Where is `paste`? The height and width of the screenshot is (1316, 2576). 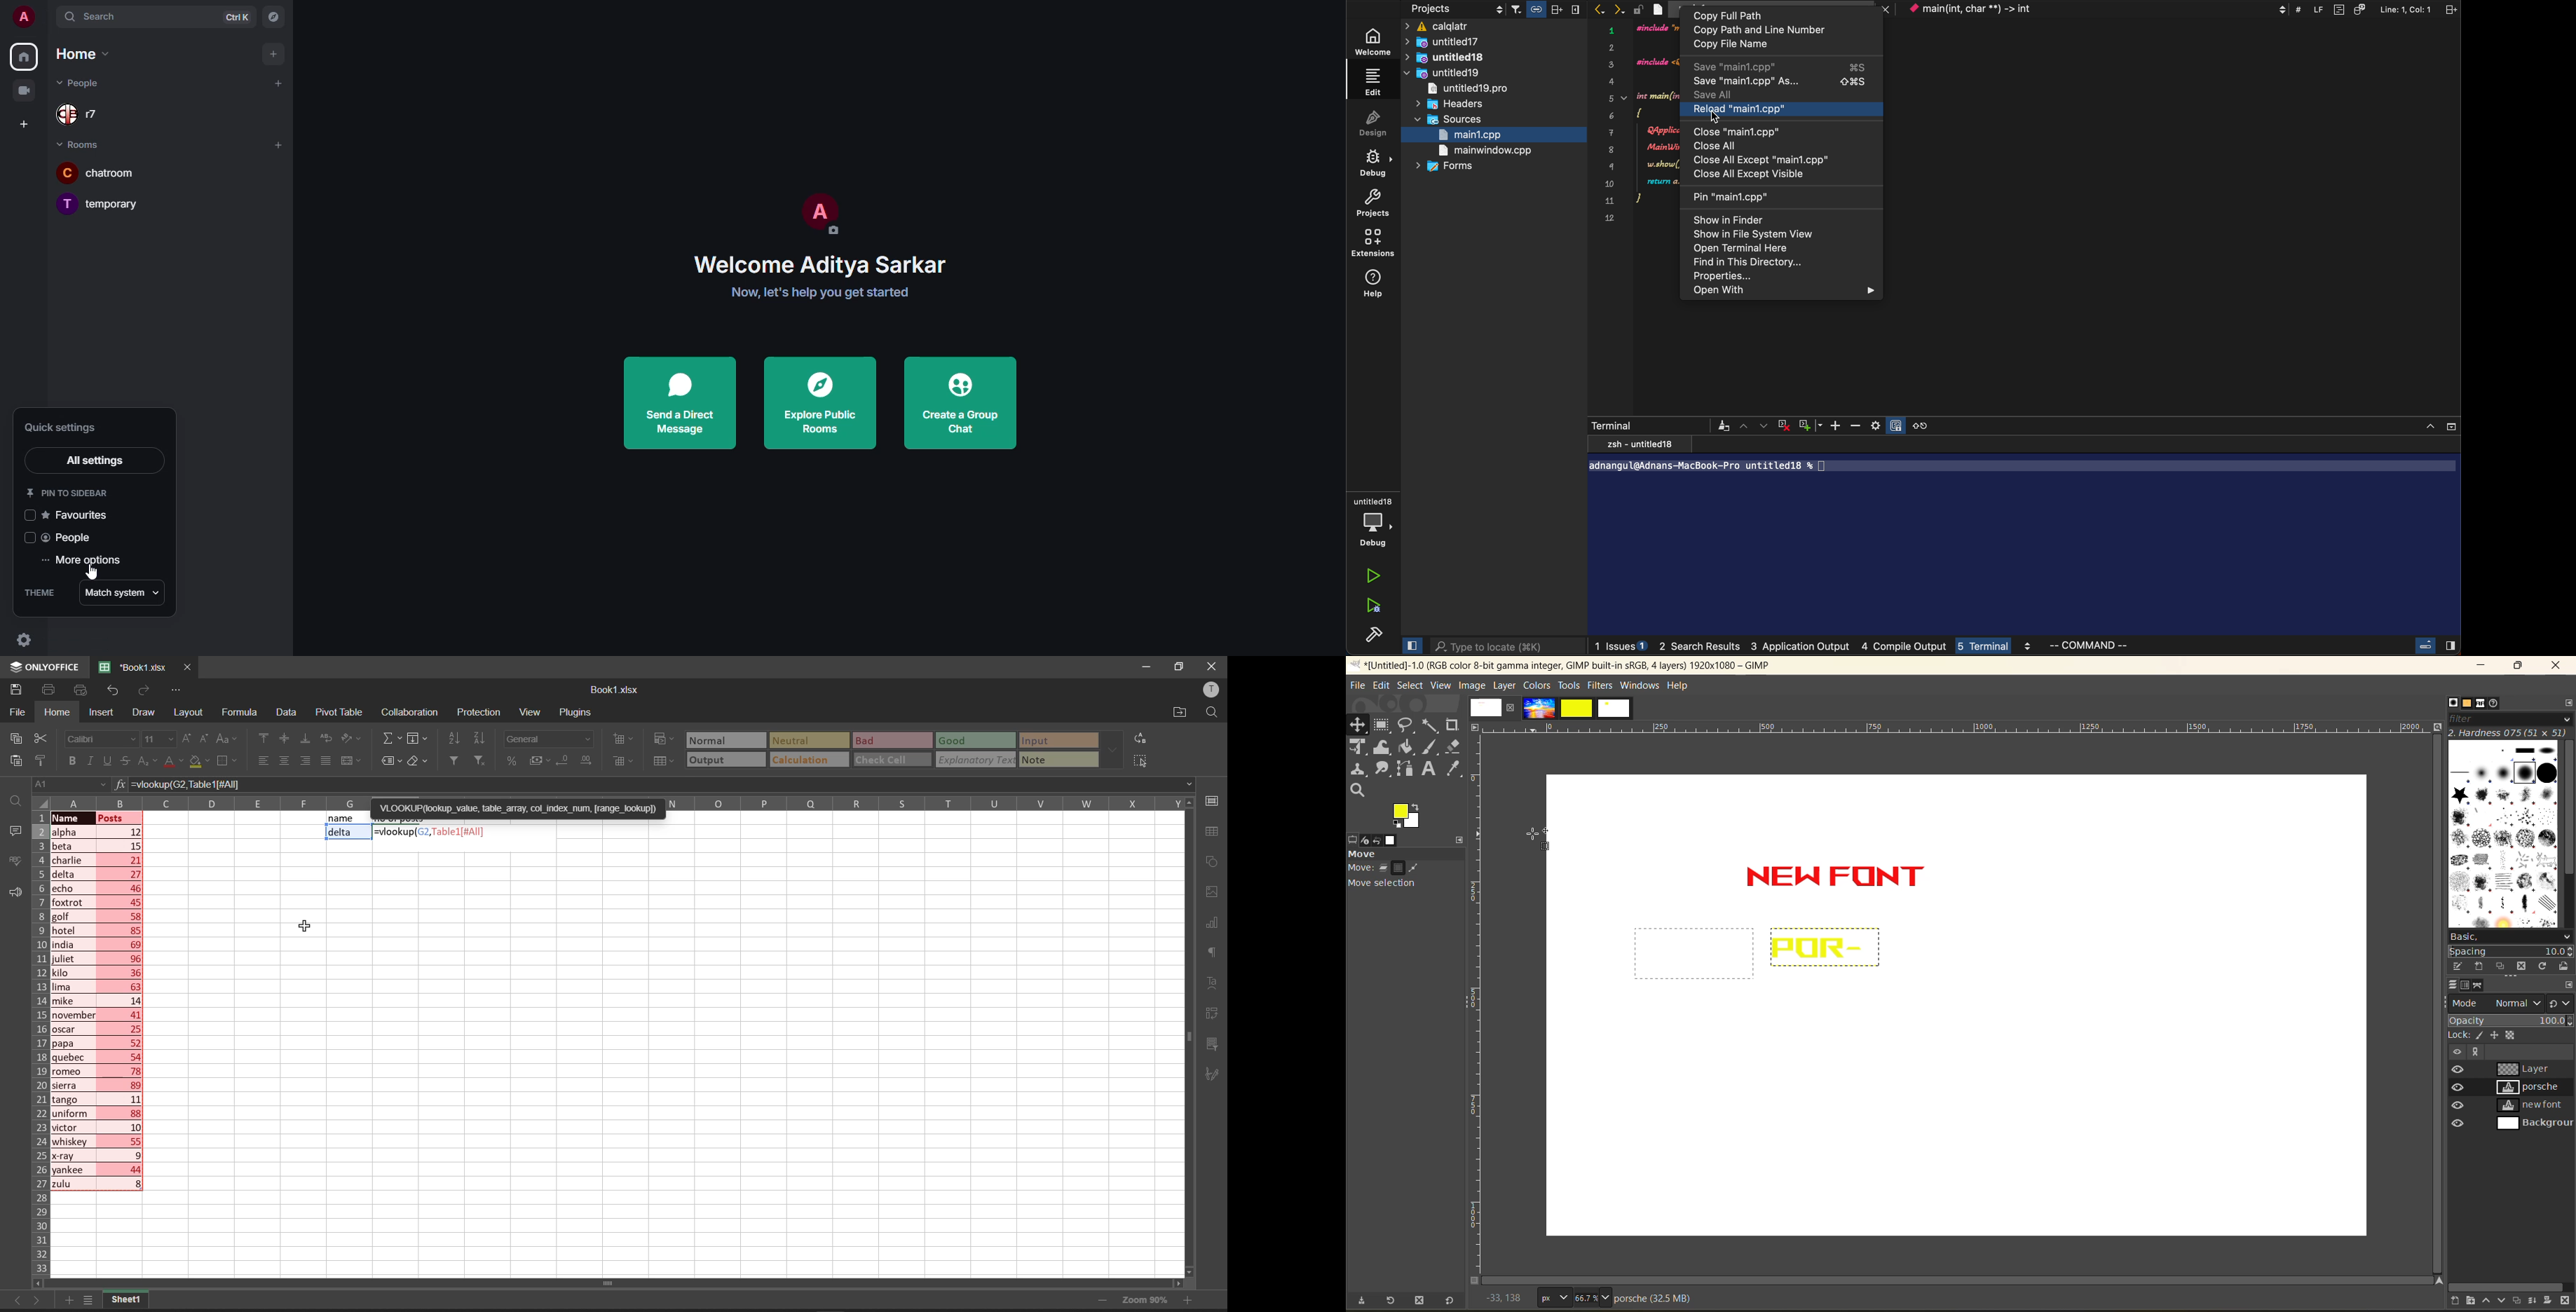
paste is located at coordinates (13, 760).